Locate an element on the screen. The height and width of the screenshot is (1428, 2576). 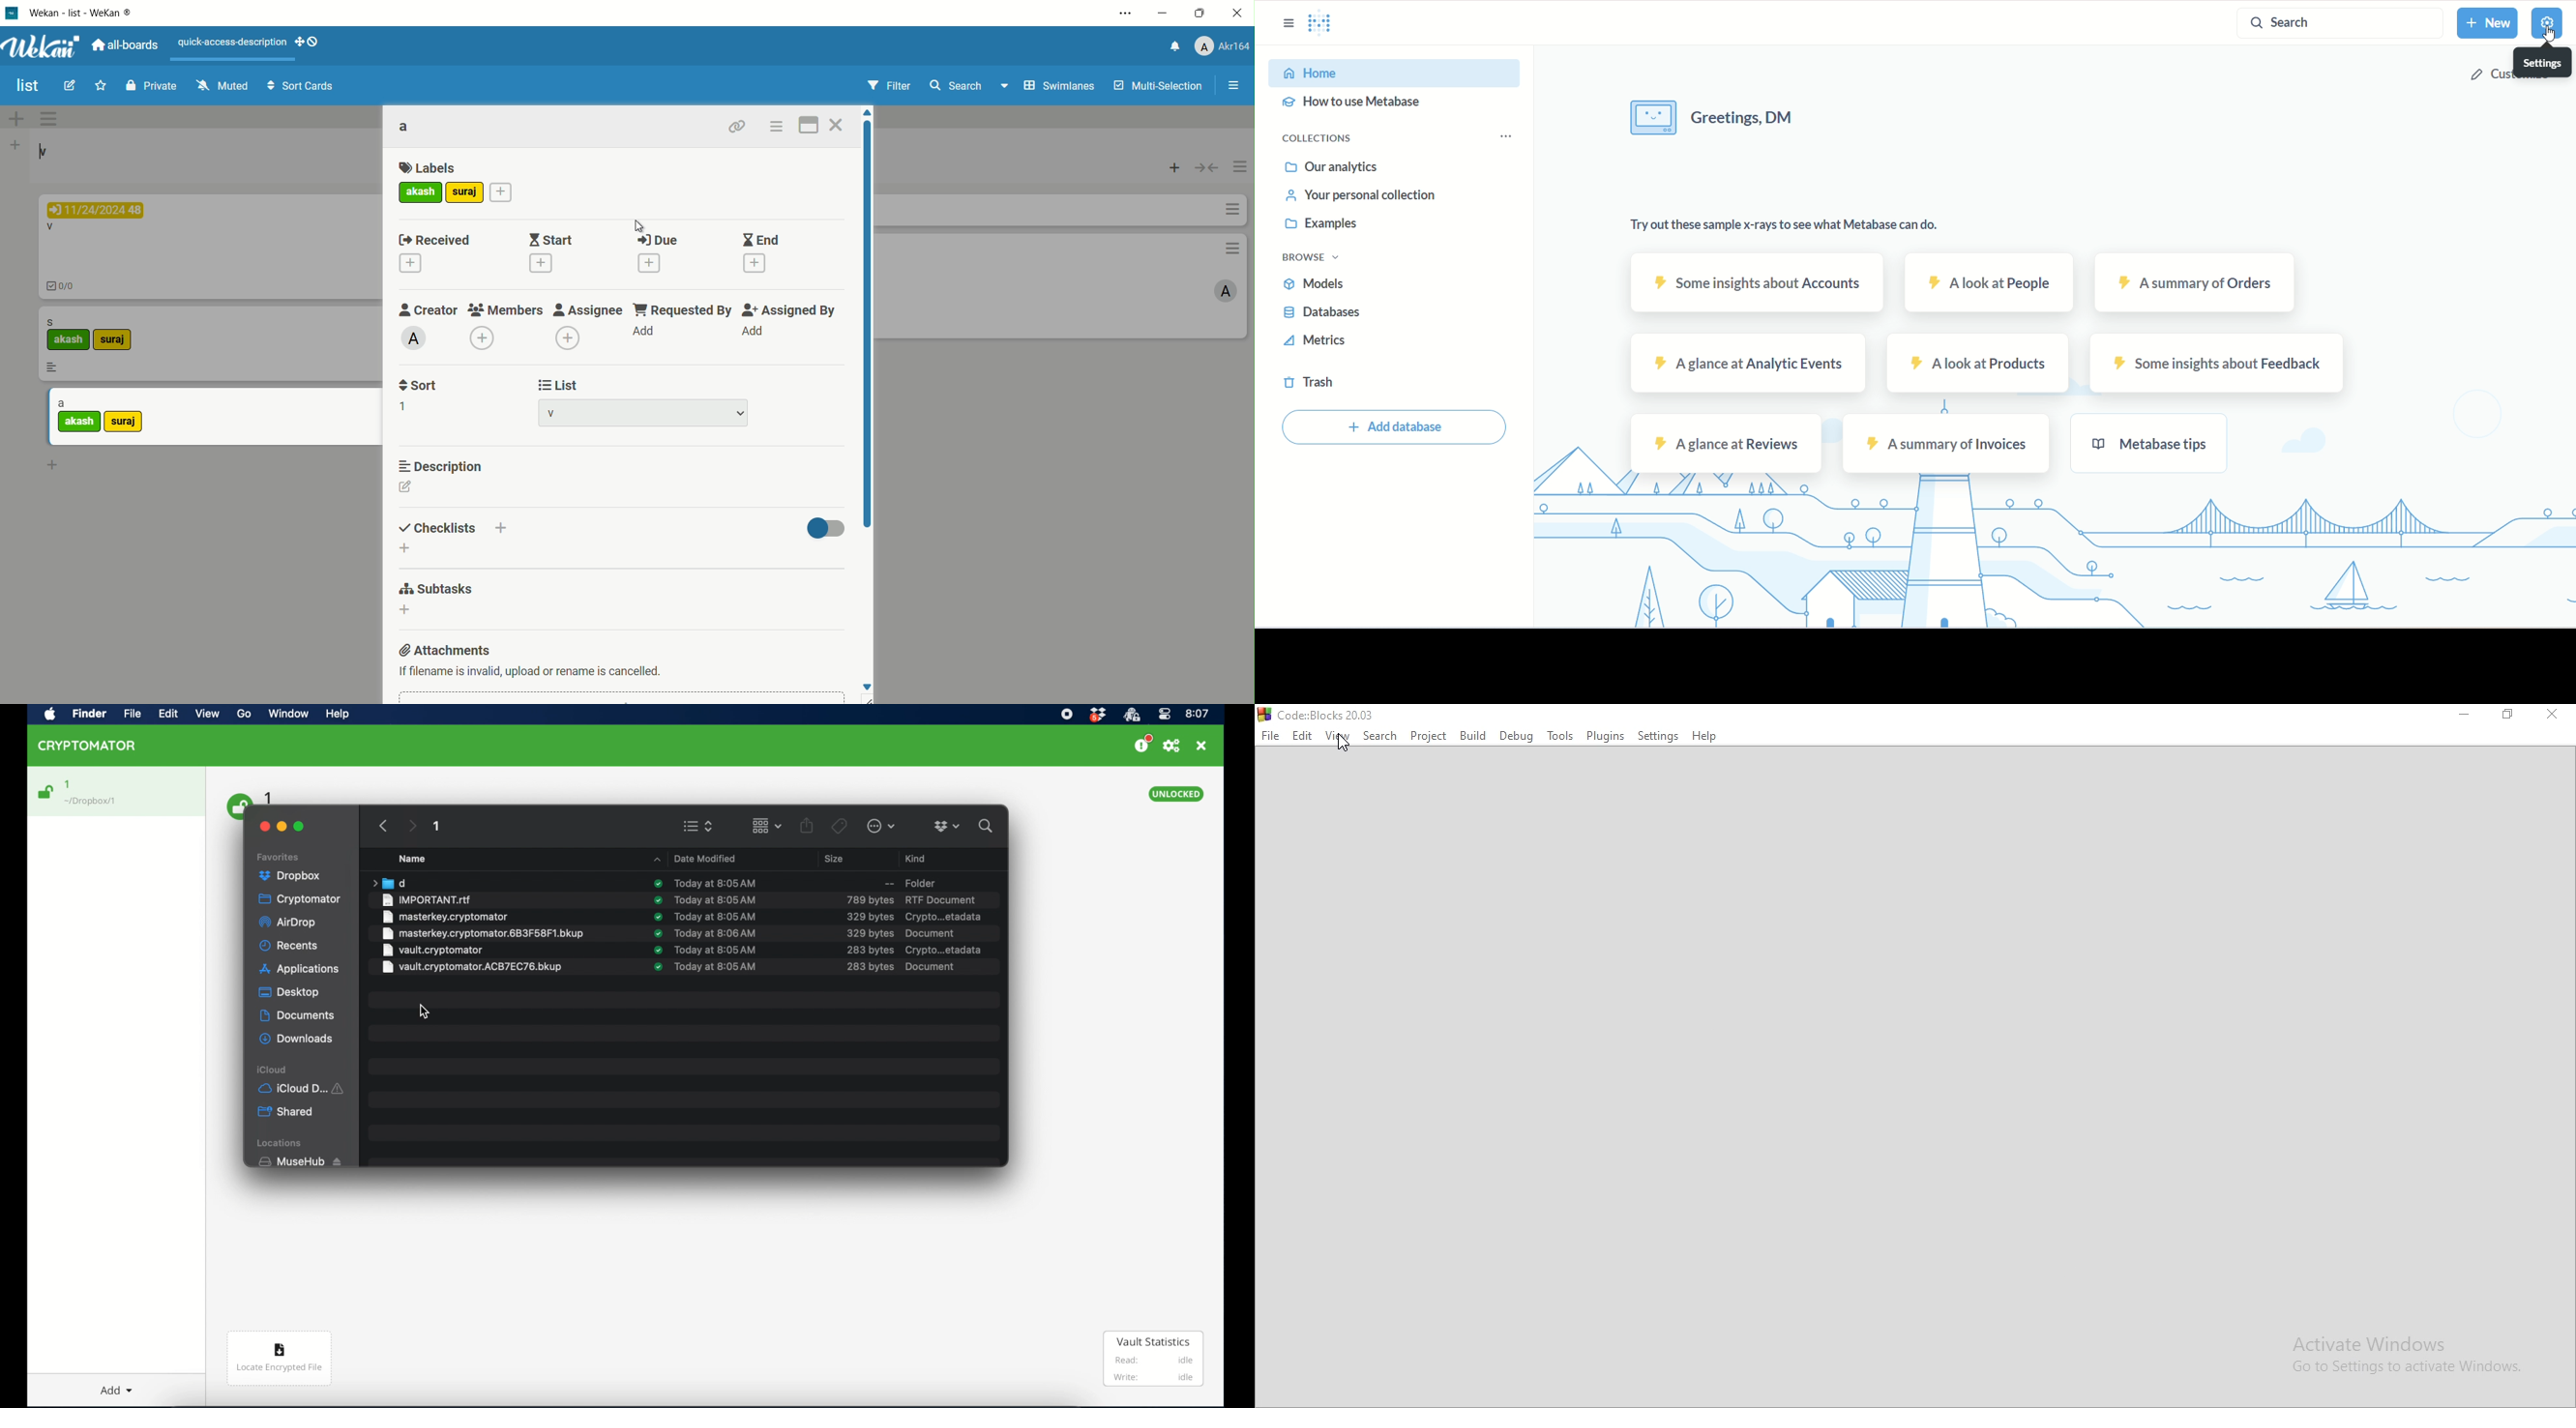
list name is located at coordinates (551, 411).